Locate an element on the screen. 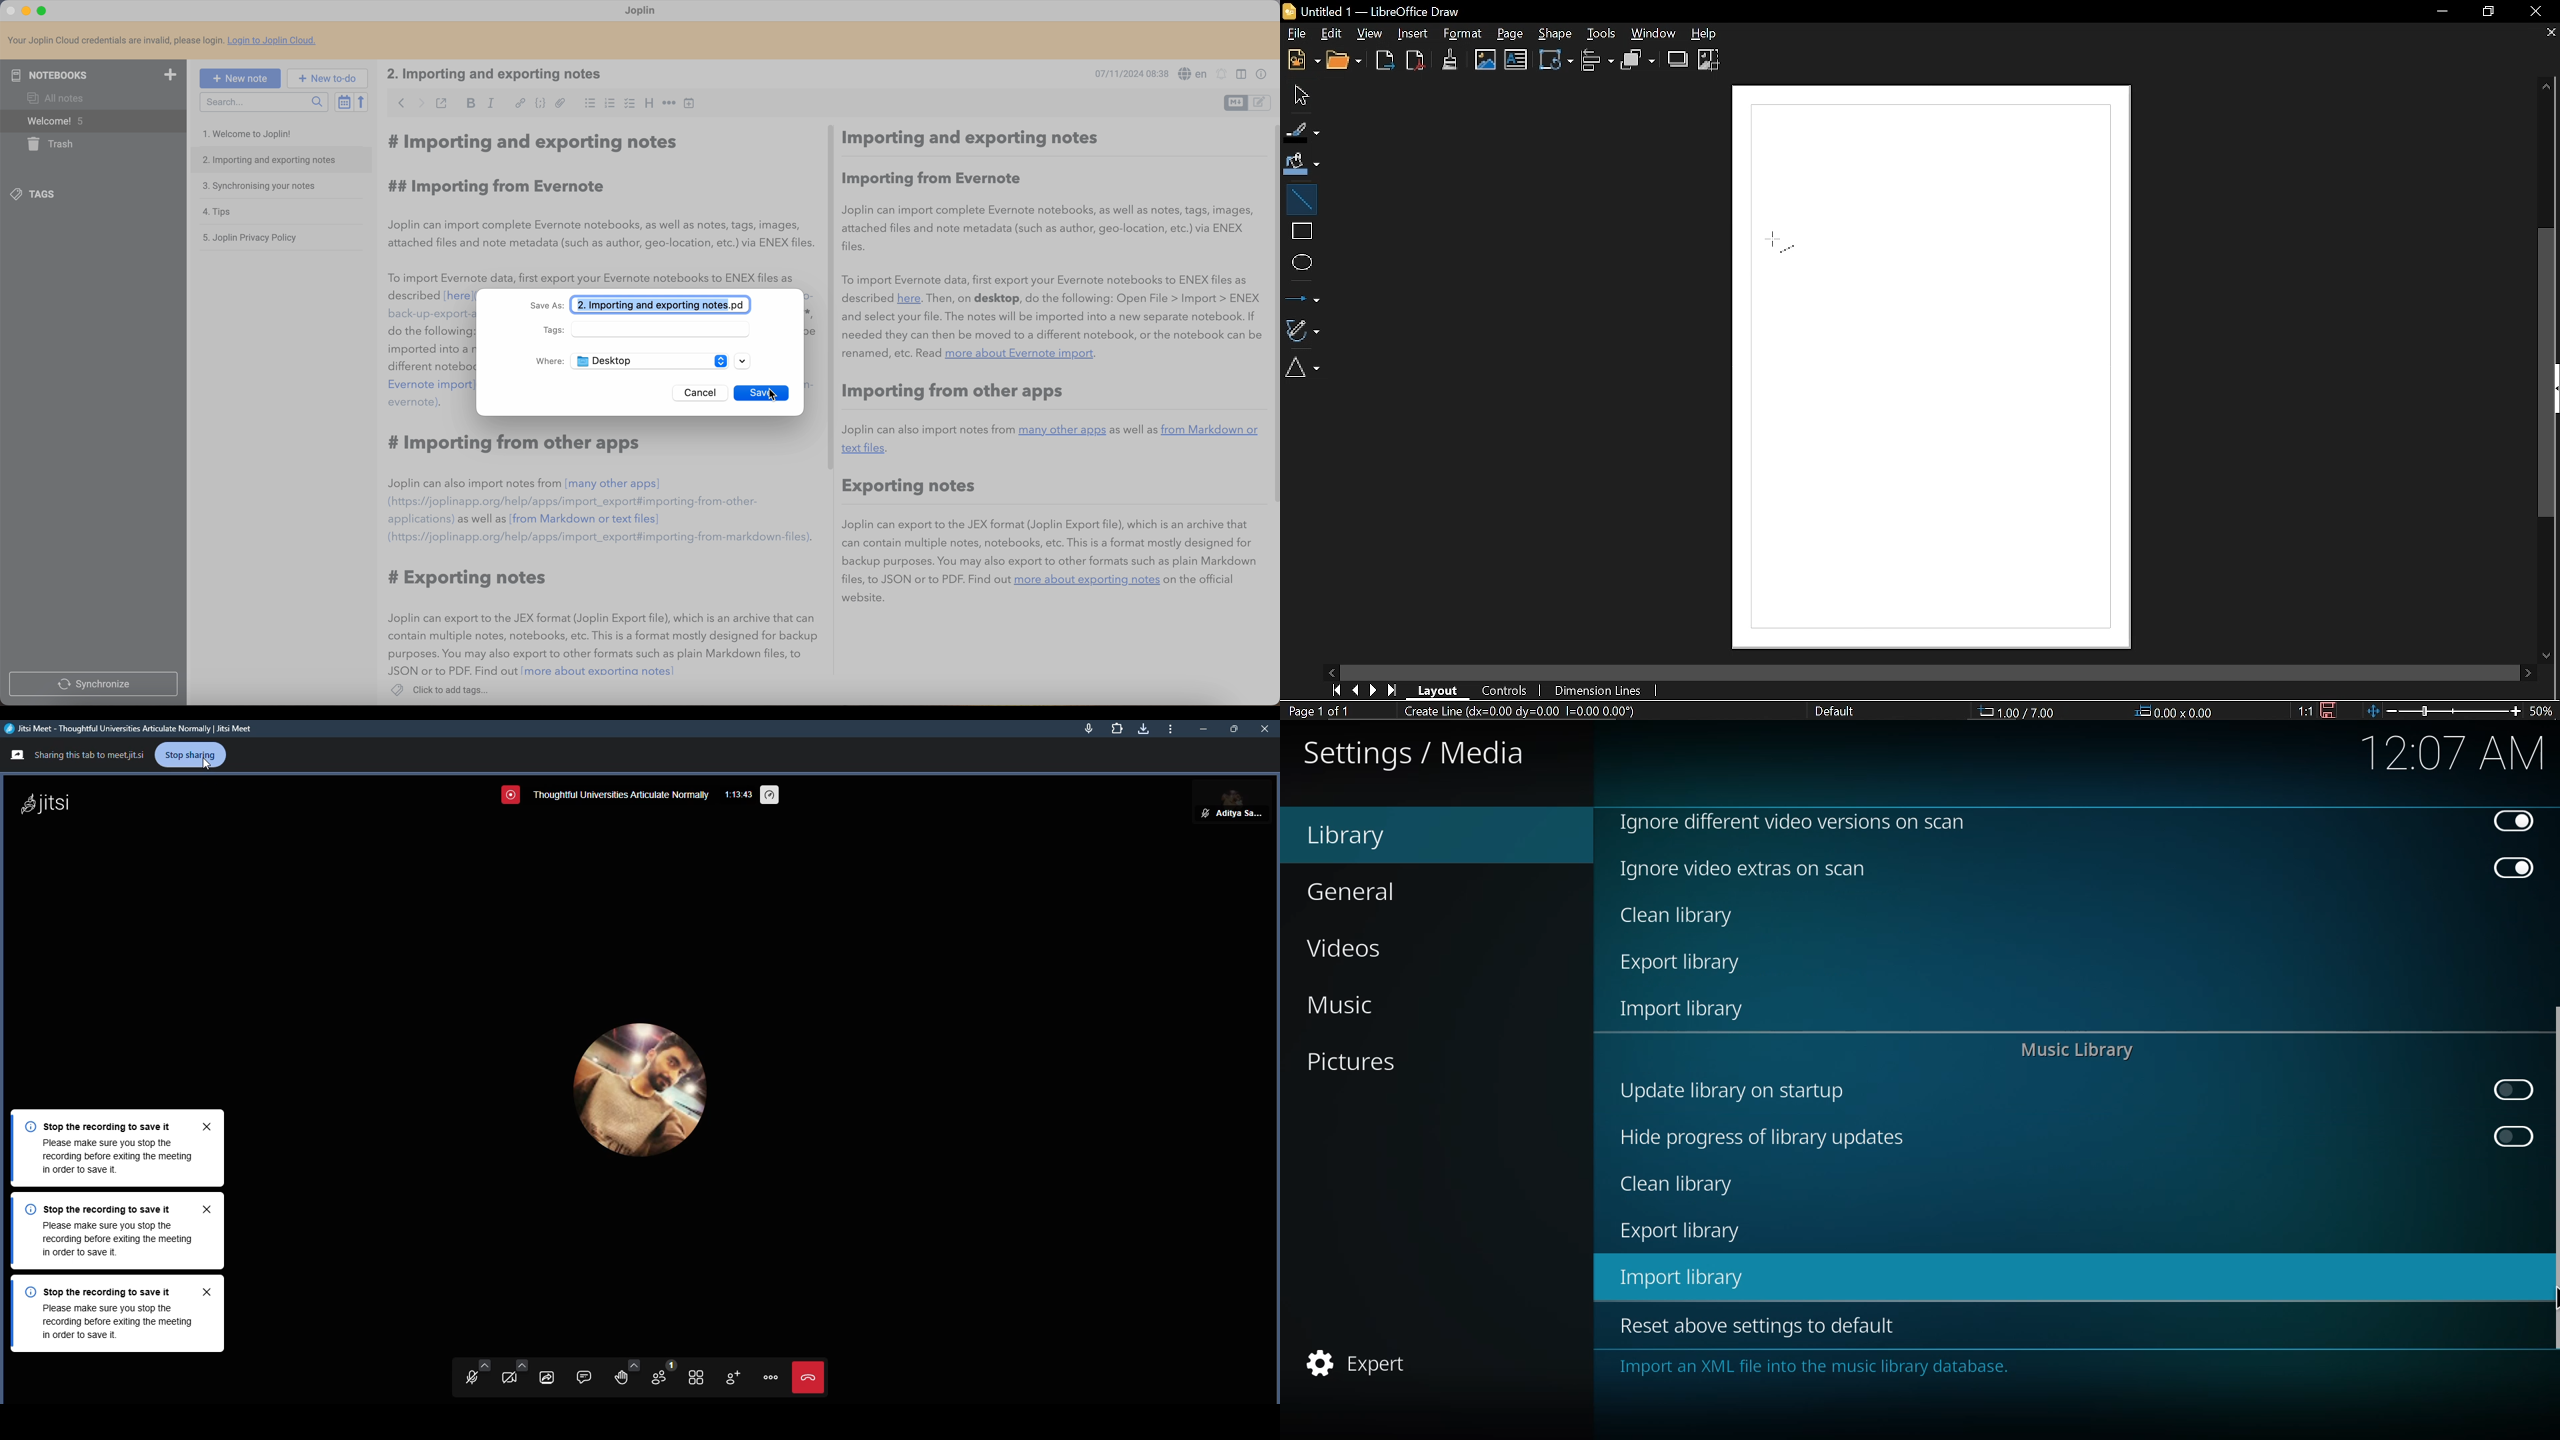  notebooks is located at coordinates (97, 74).